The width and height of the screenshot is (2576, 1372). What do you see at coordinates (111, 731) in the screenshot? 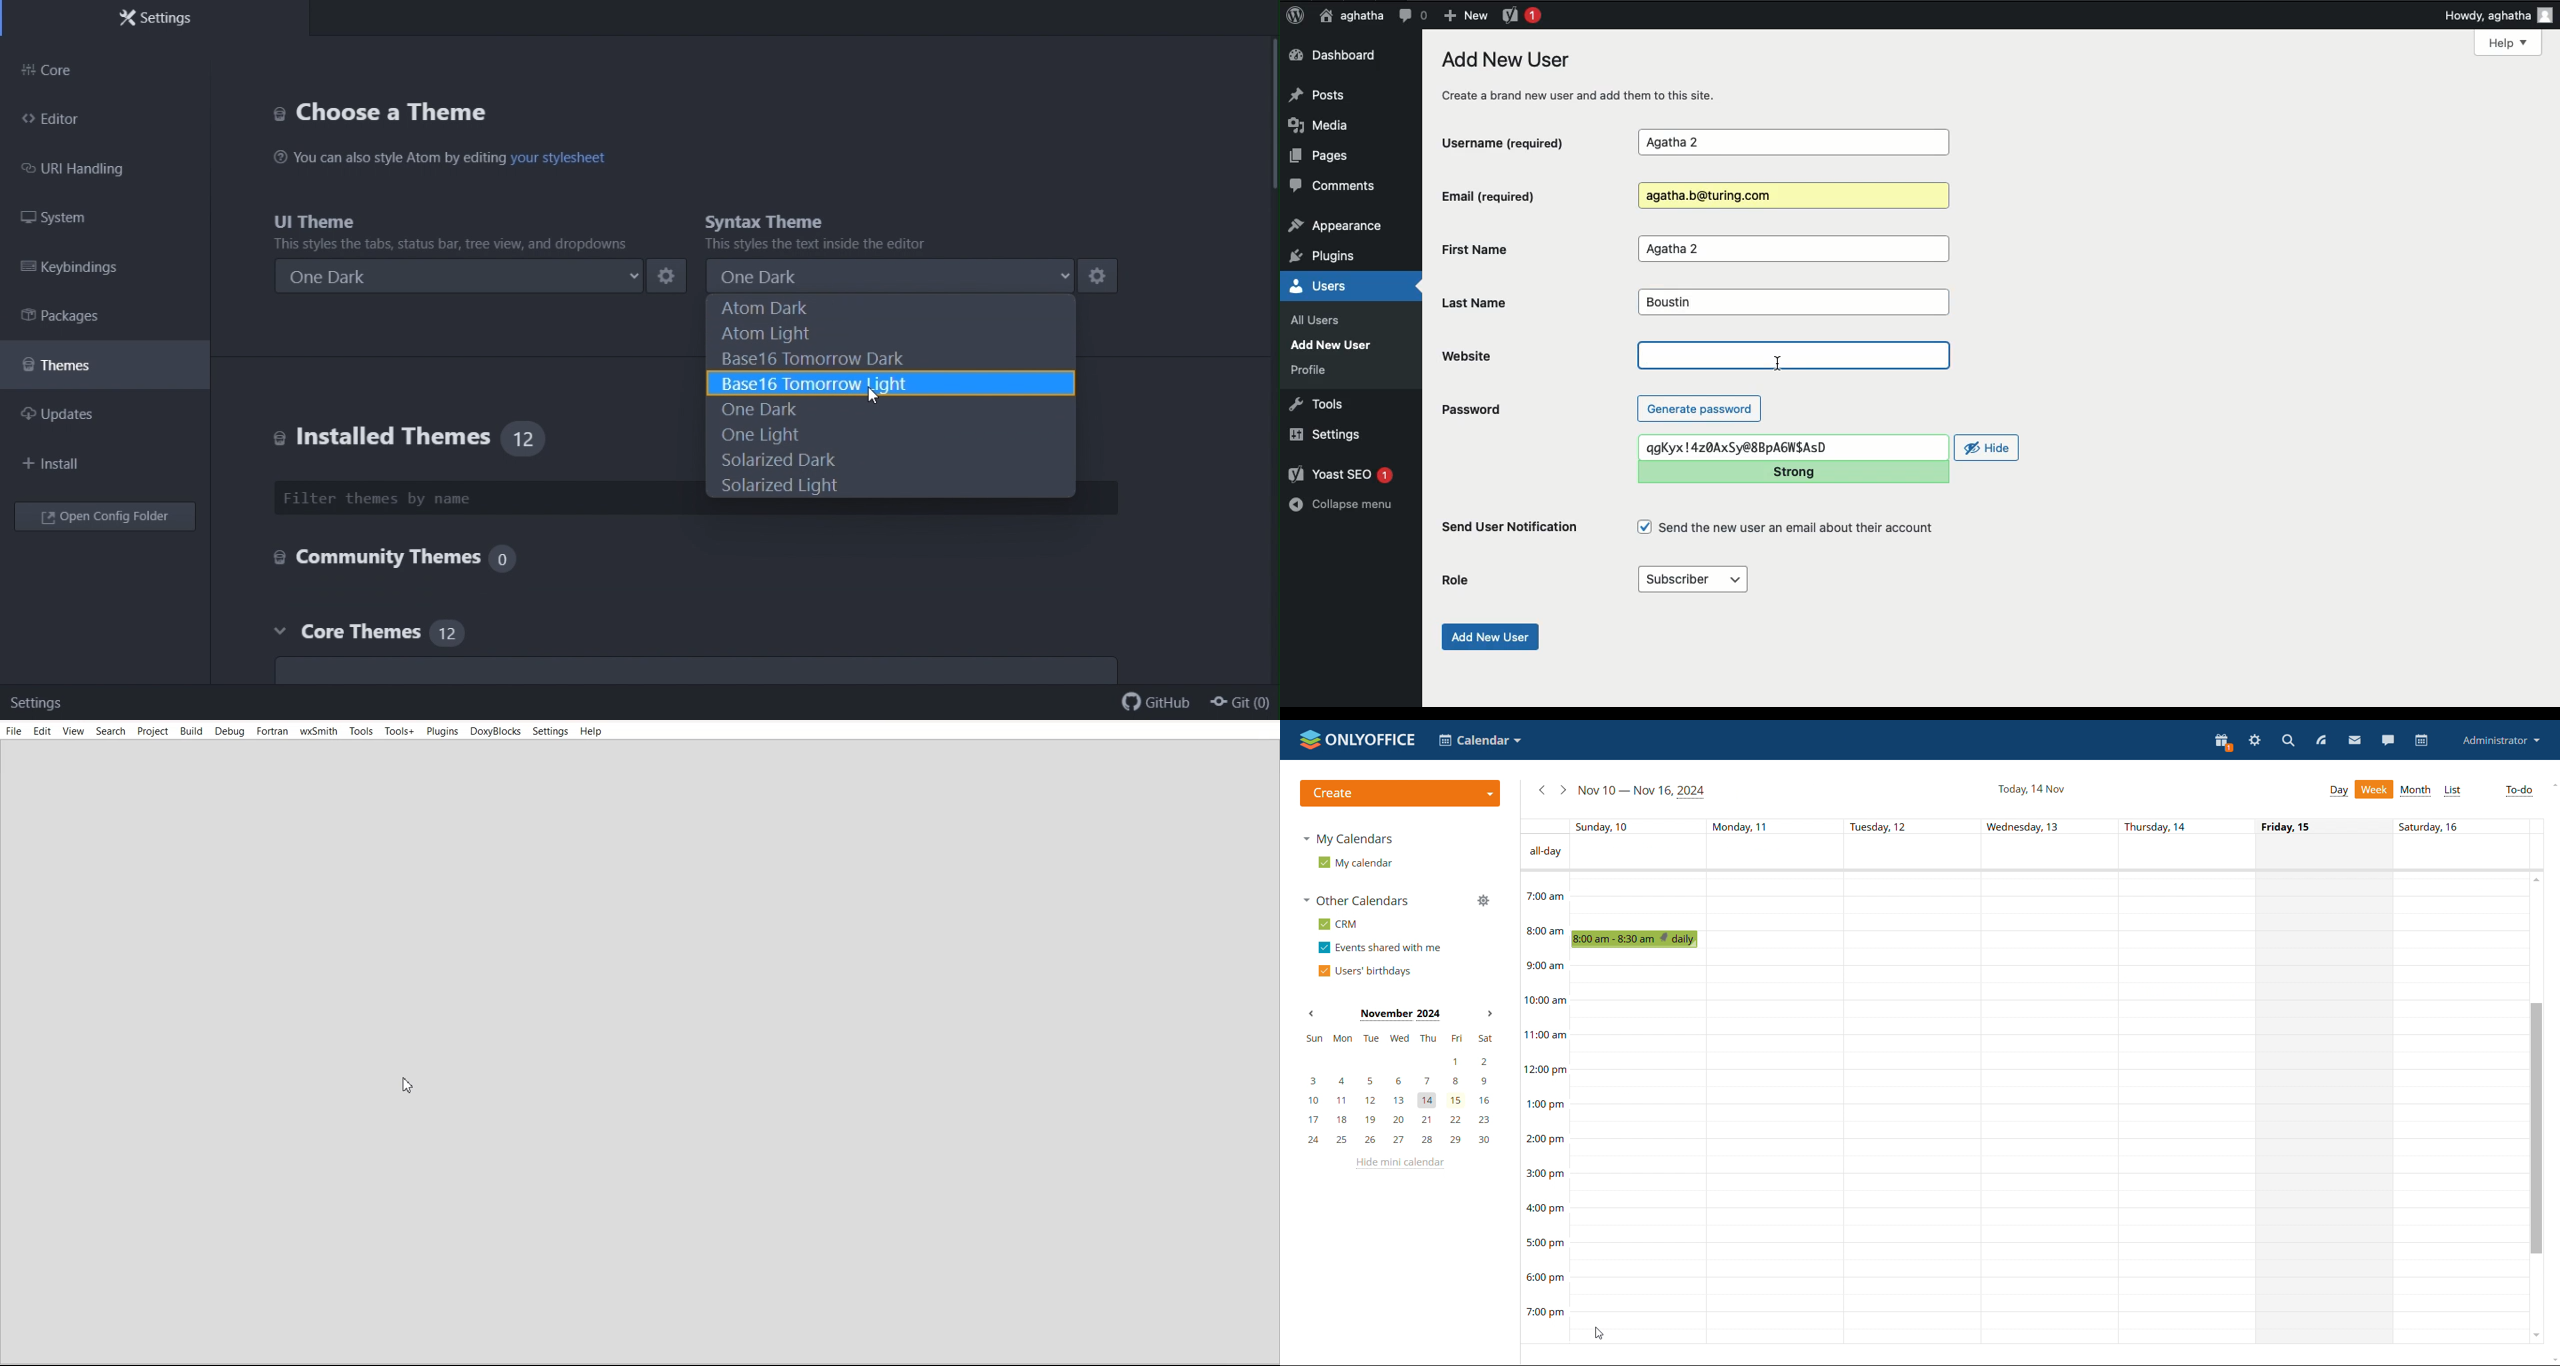
I see `Search` at bounding box center [111, 731].